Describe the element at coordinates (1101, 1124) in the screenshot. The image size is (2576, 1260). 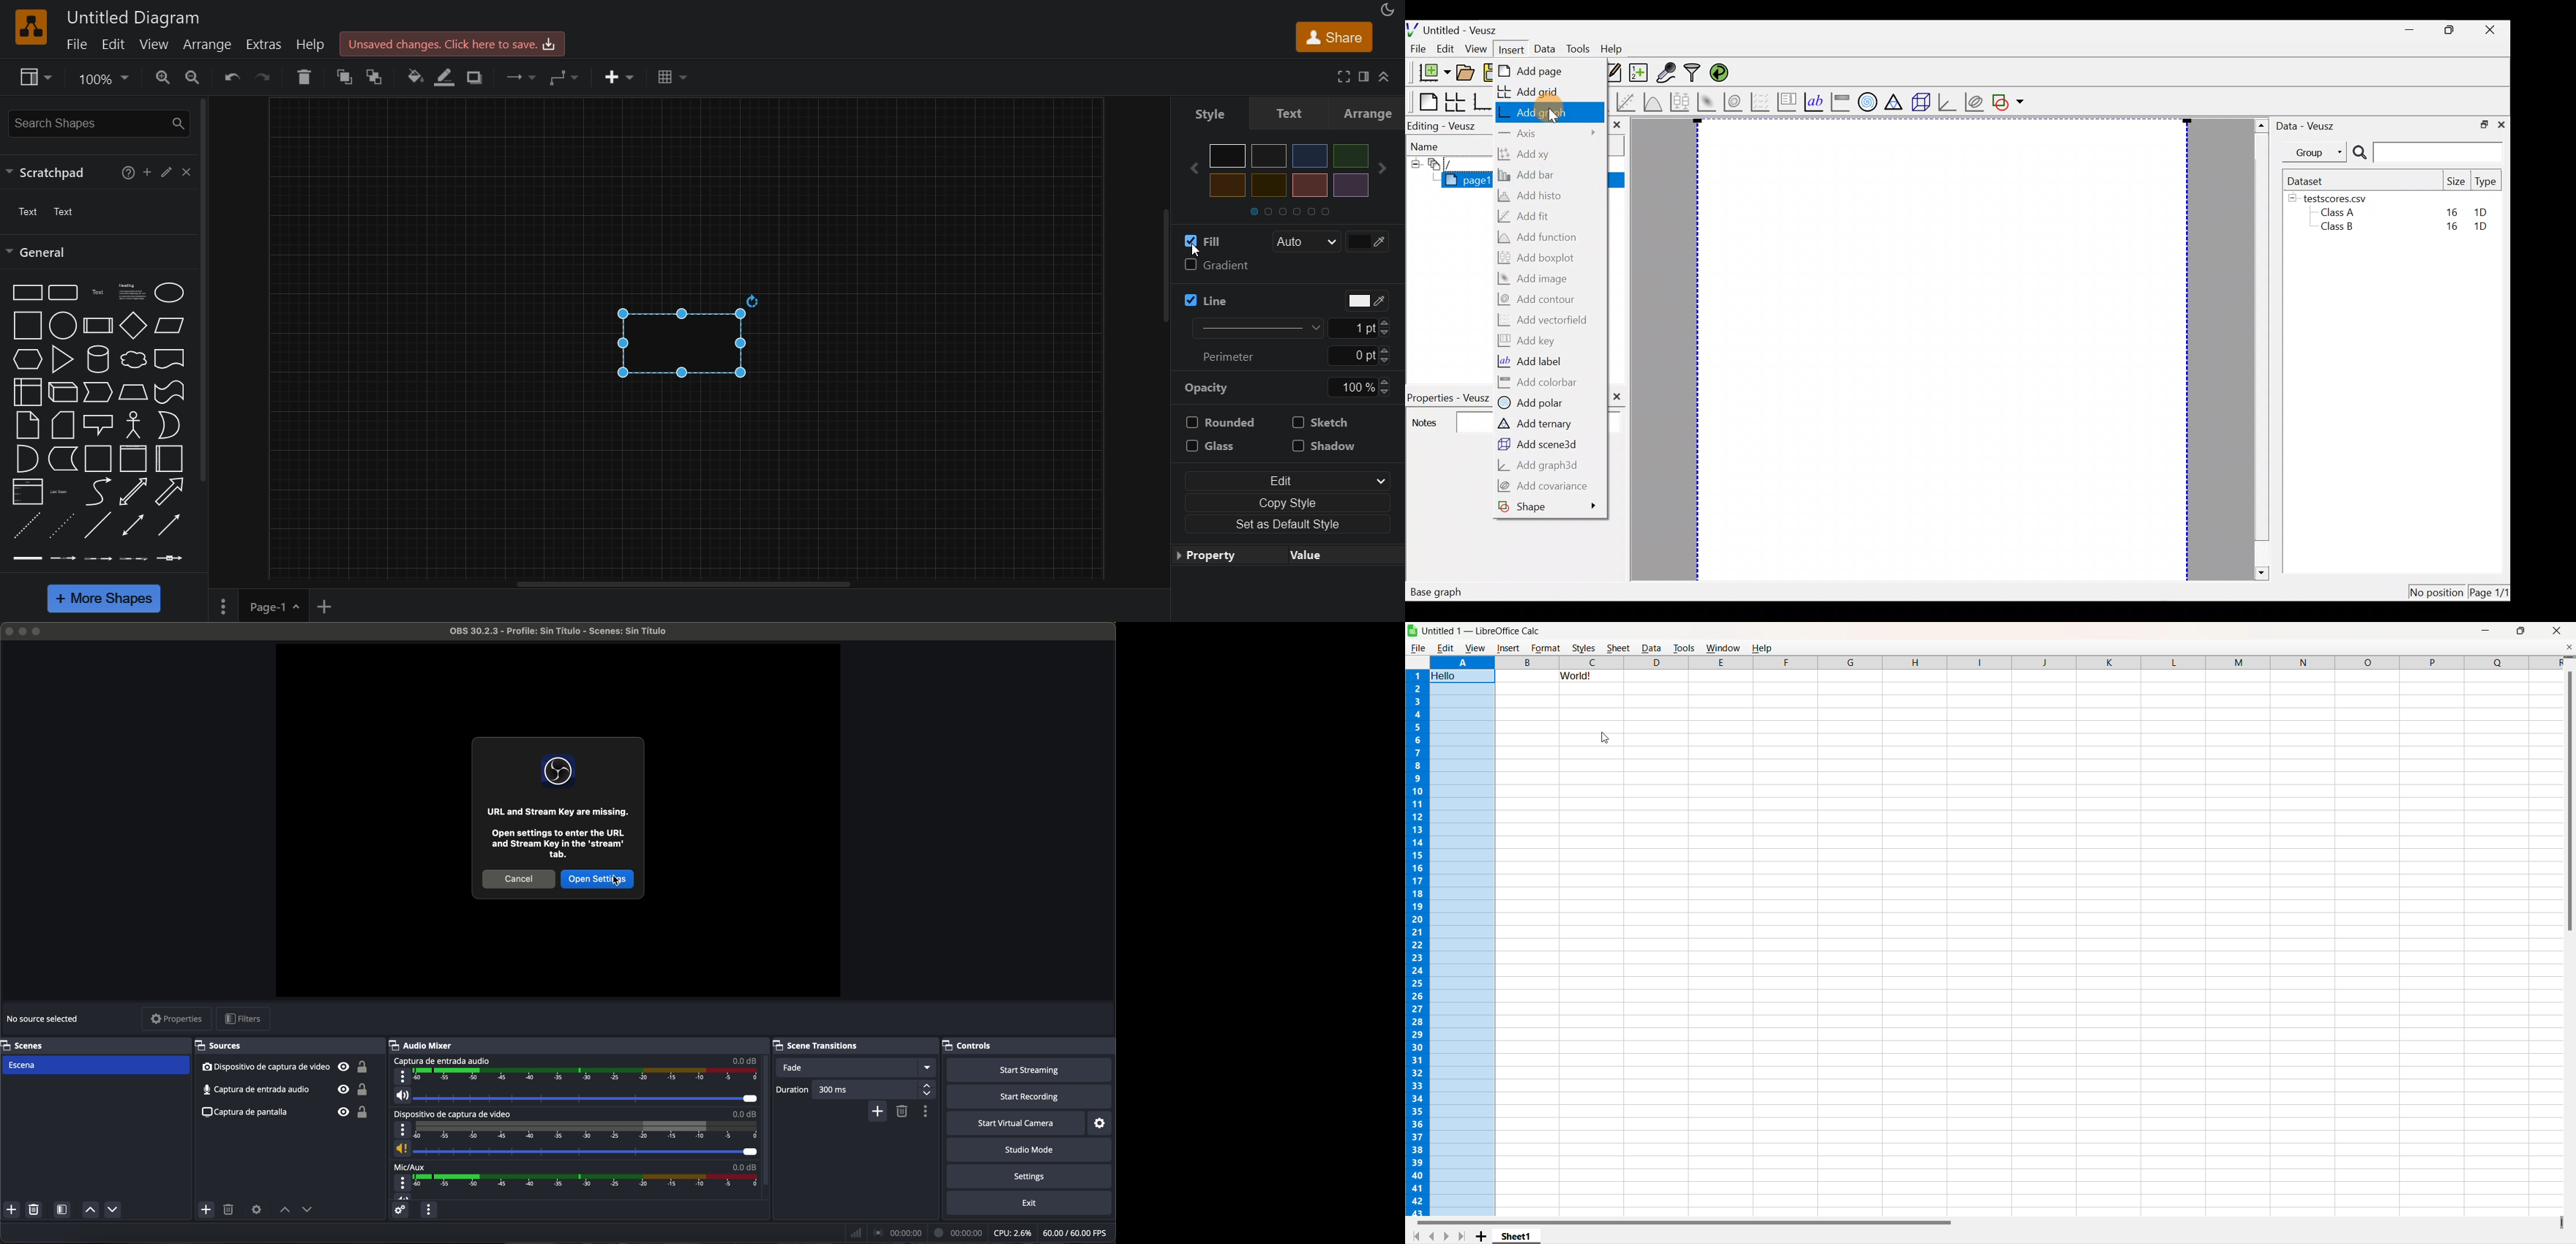
I see `settings` at that location.